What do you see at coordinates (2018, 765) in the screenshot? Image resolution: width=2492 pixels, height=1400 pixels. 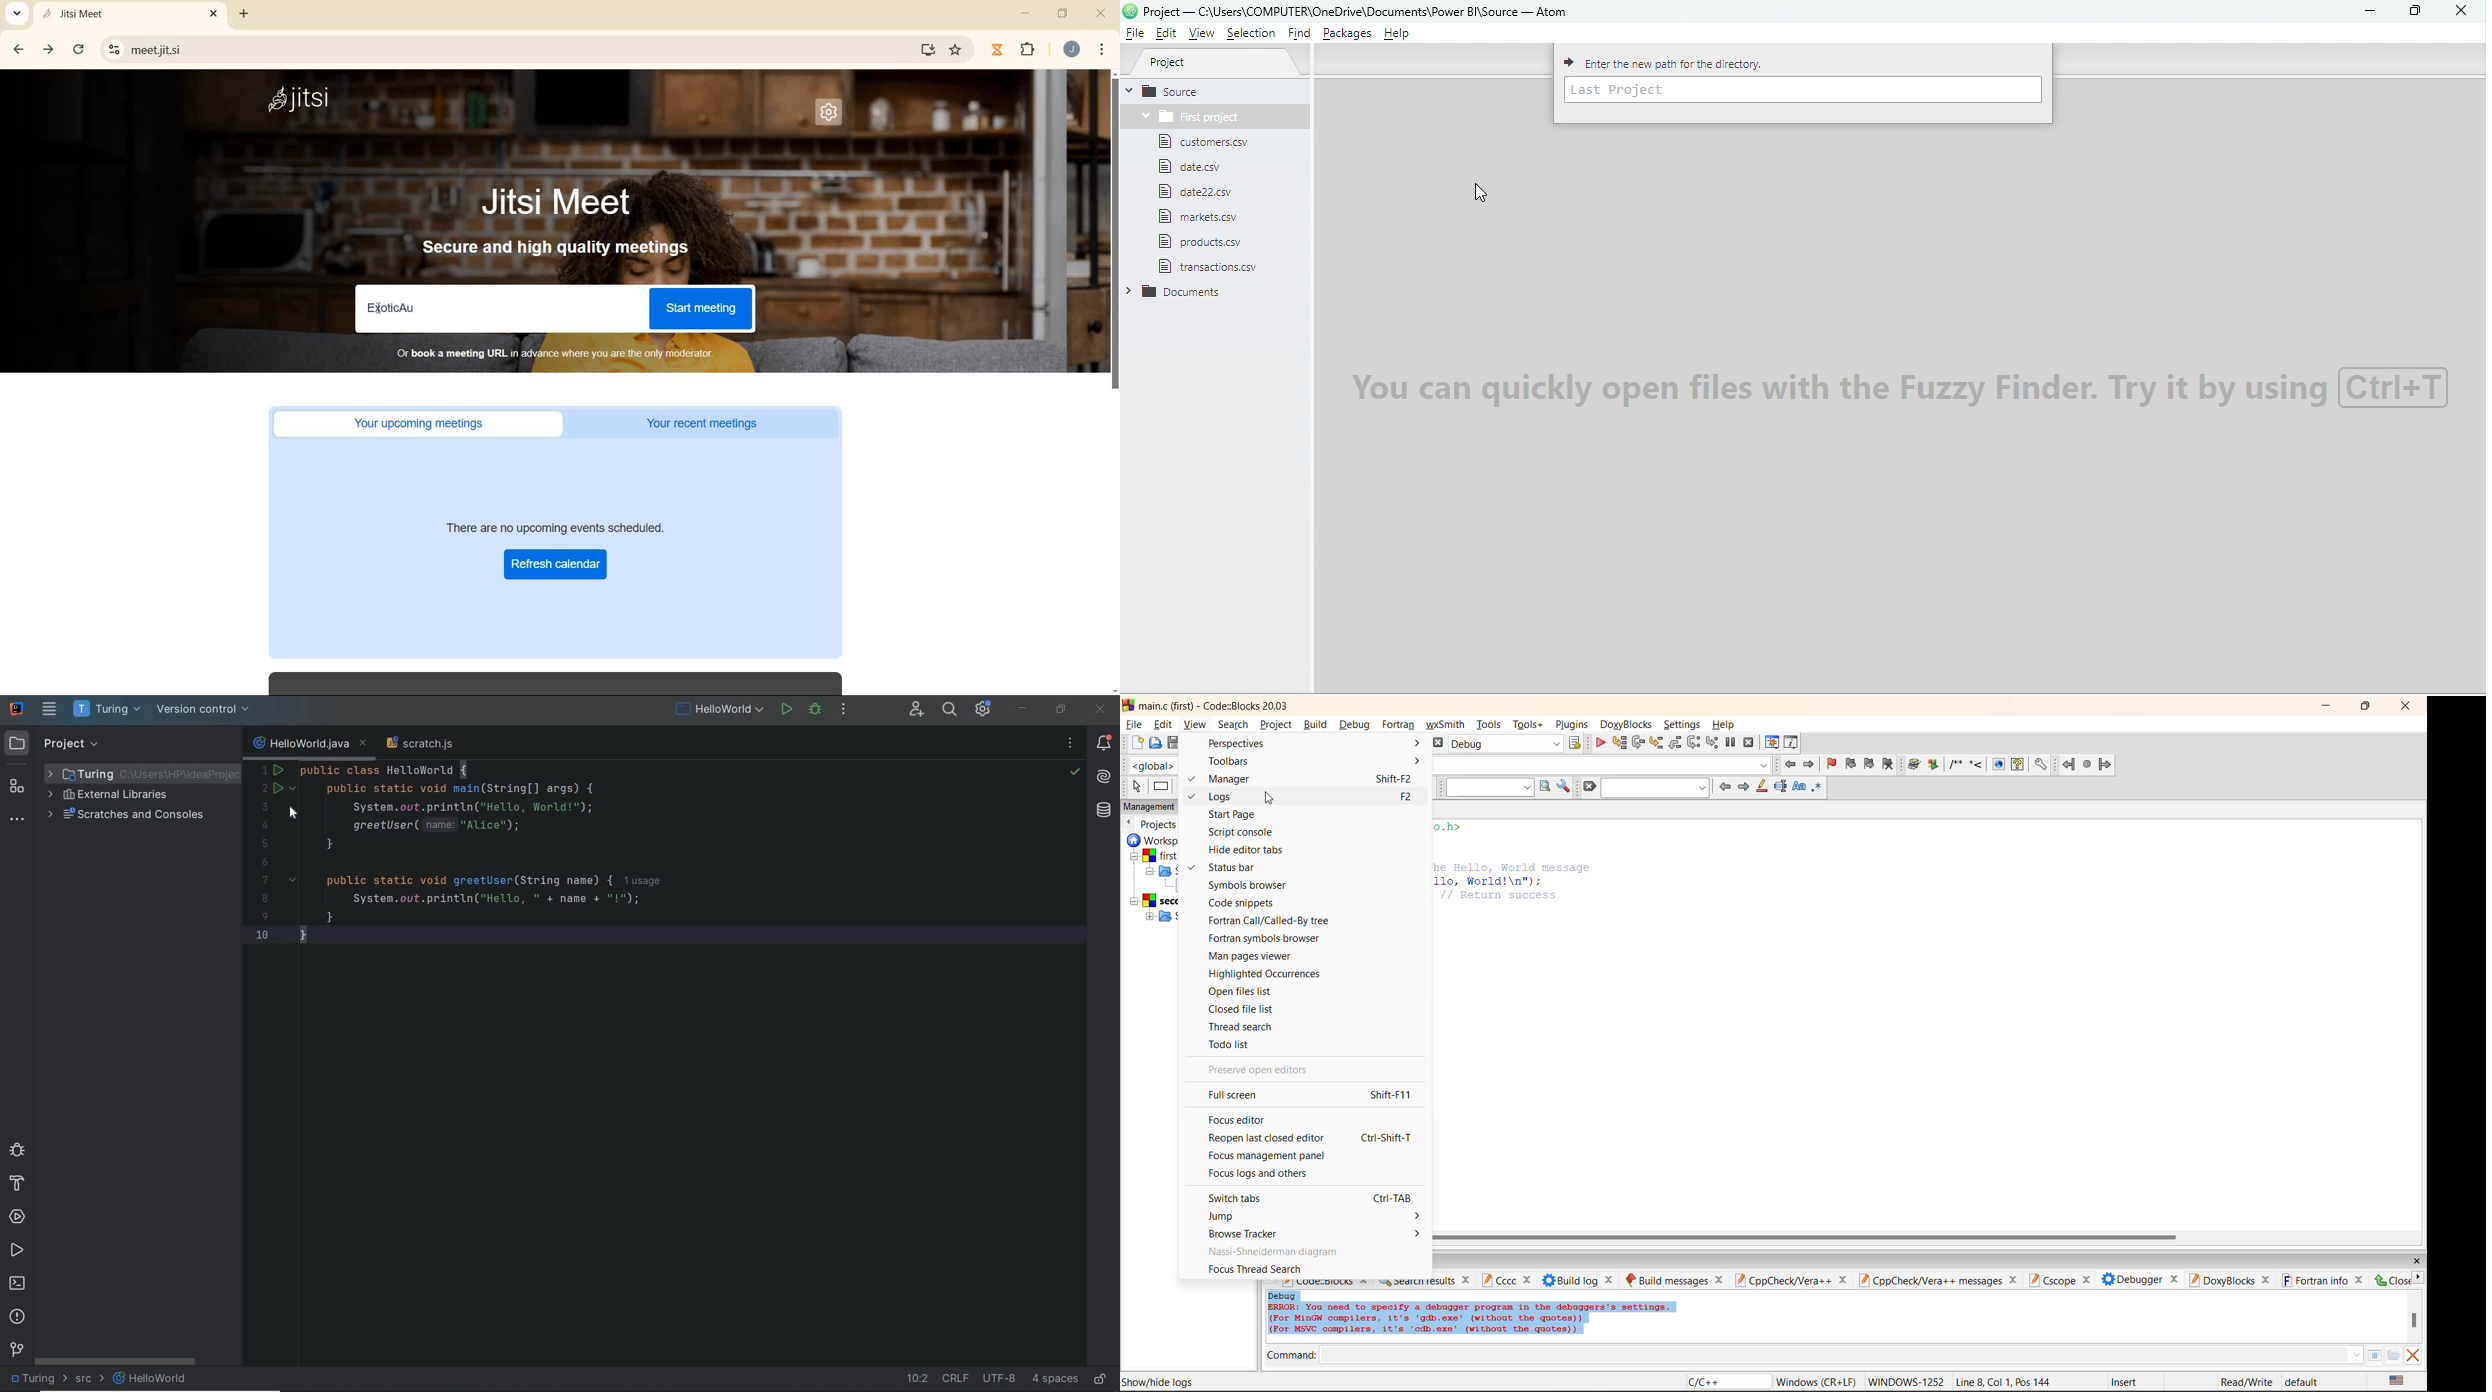 I see `help` at bounding box center [2018, 765].